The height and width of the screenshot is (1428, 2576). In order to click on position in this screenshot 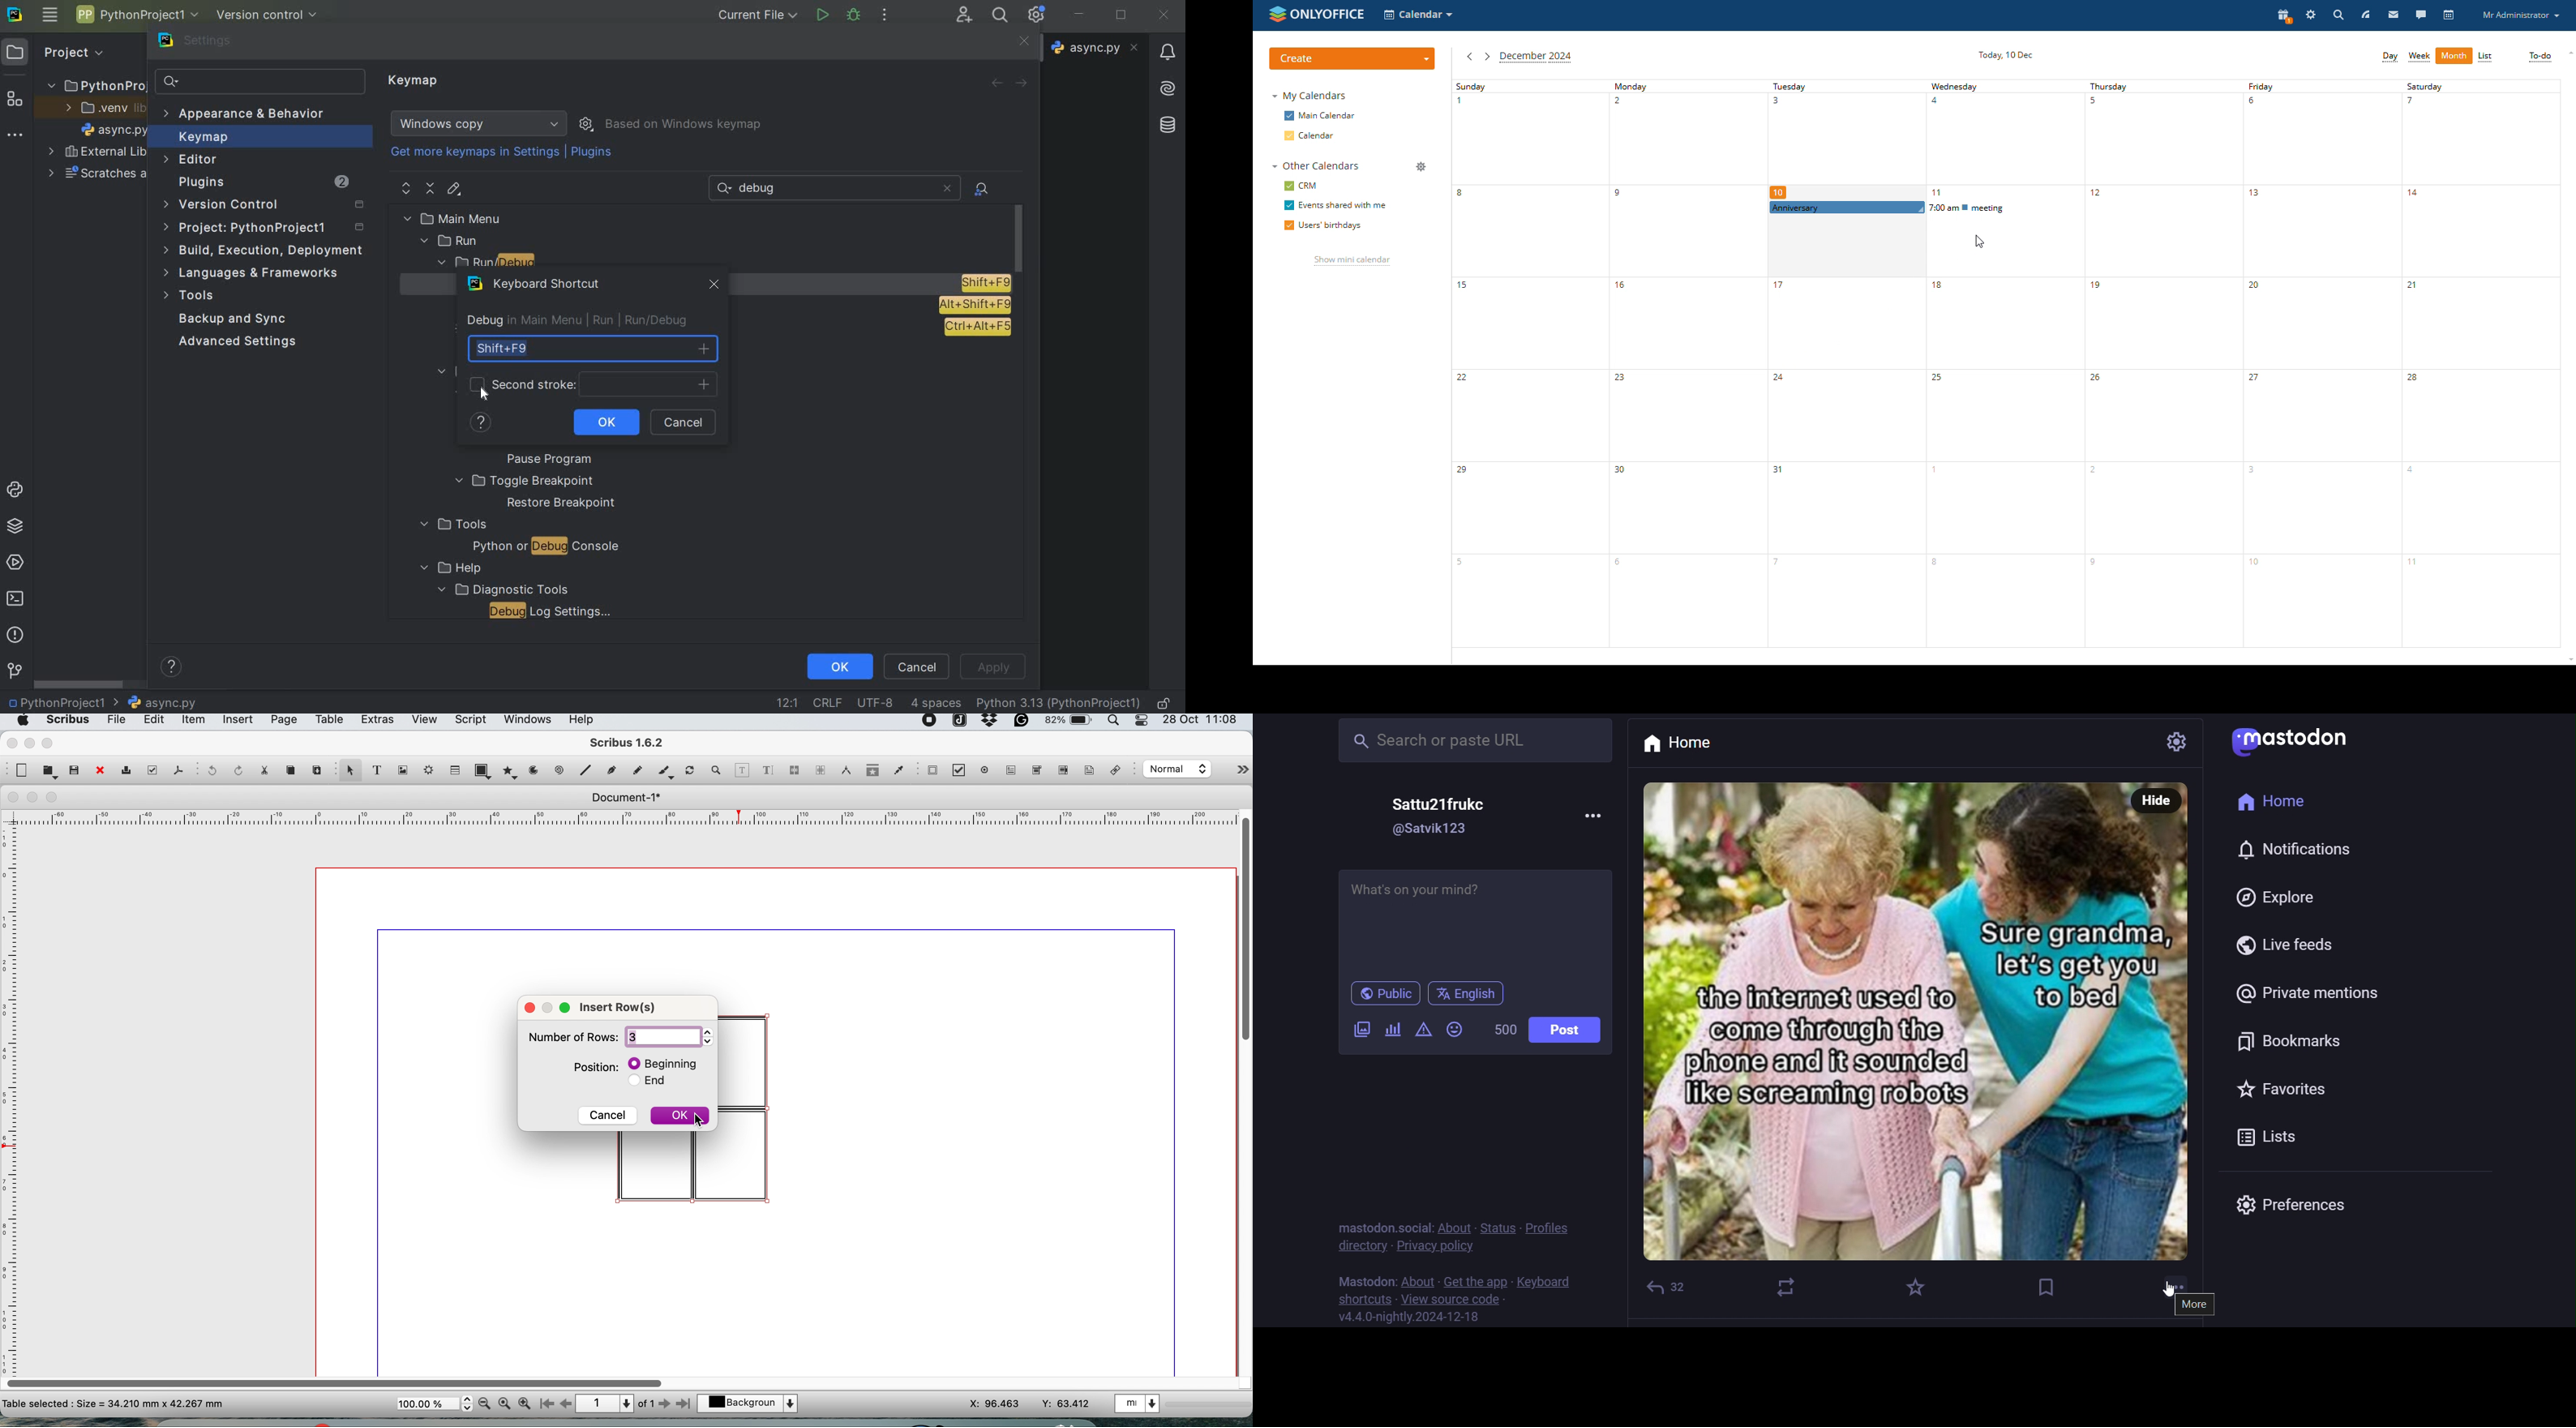, I will do `click(596, 1067)`.